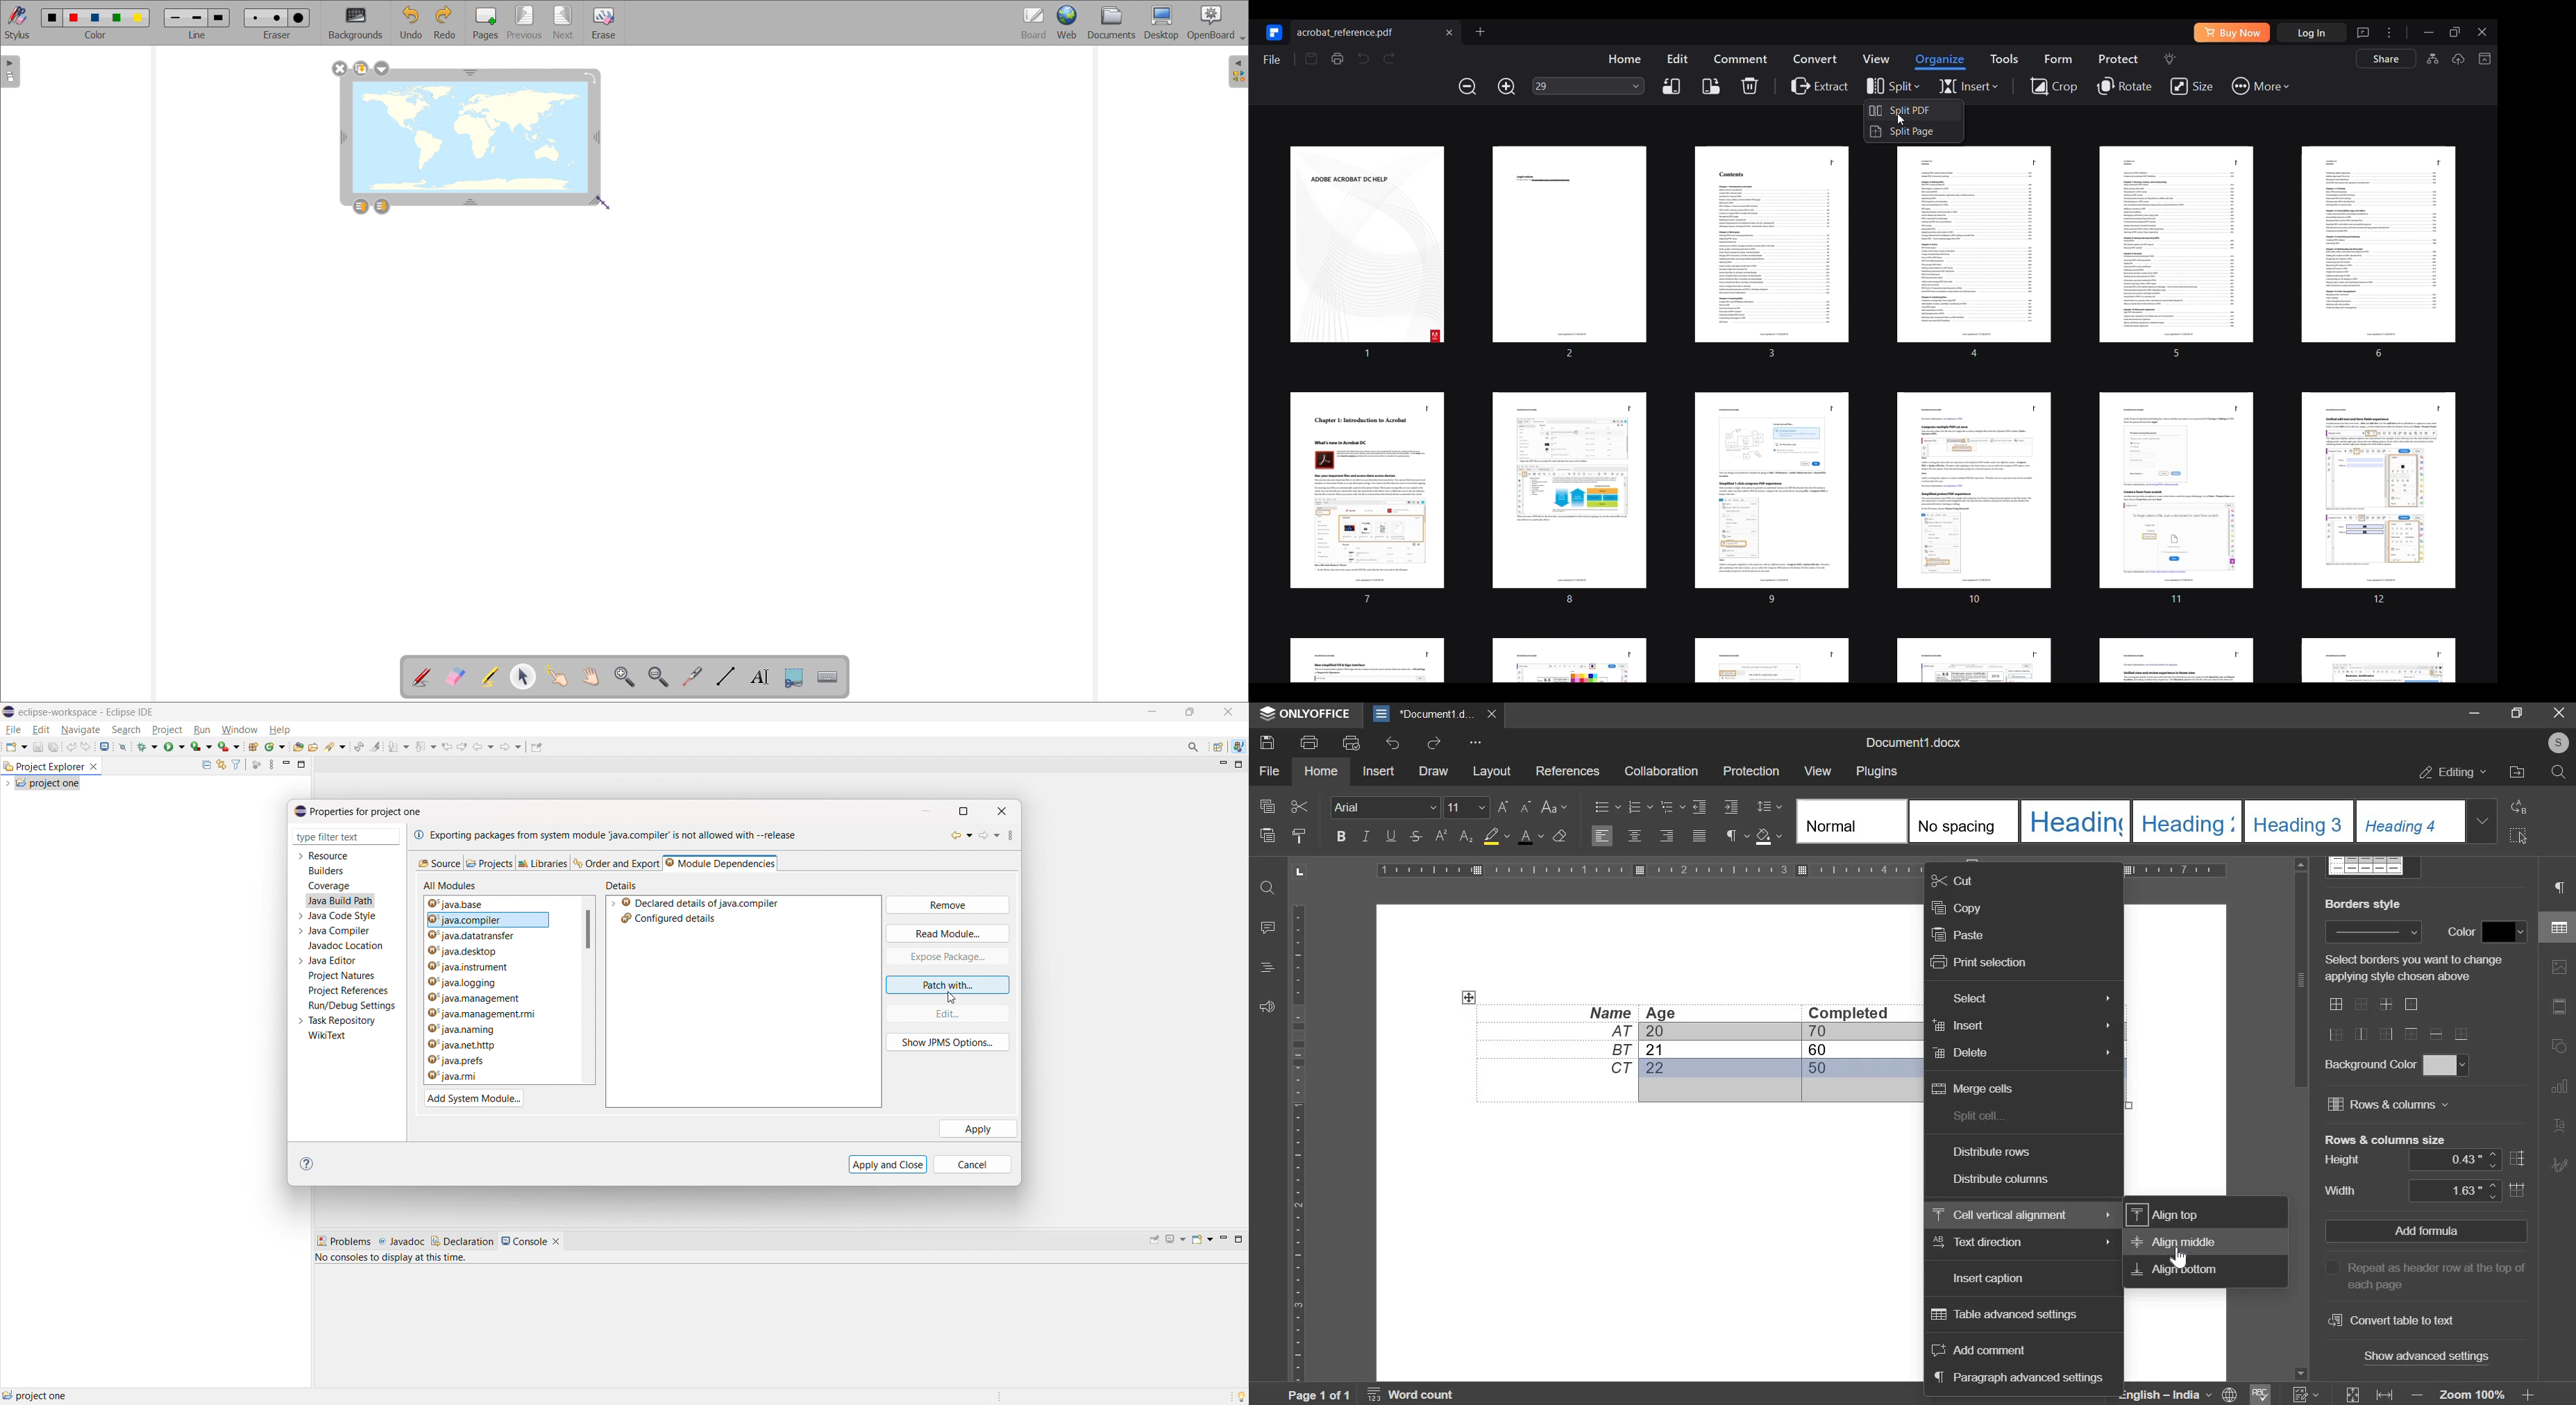  What do you see at coordinates (360, 207) in the screenshot?
I see `layer up` at bounding box center [360, 207].